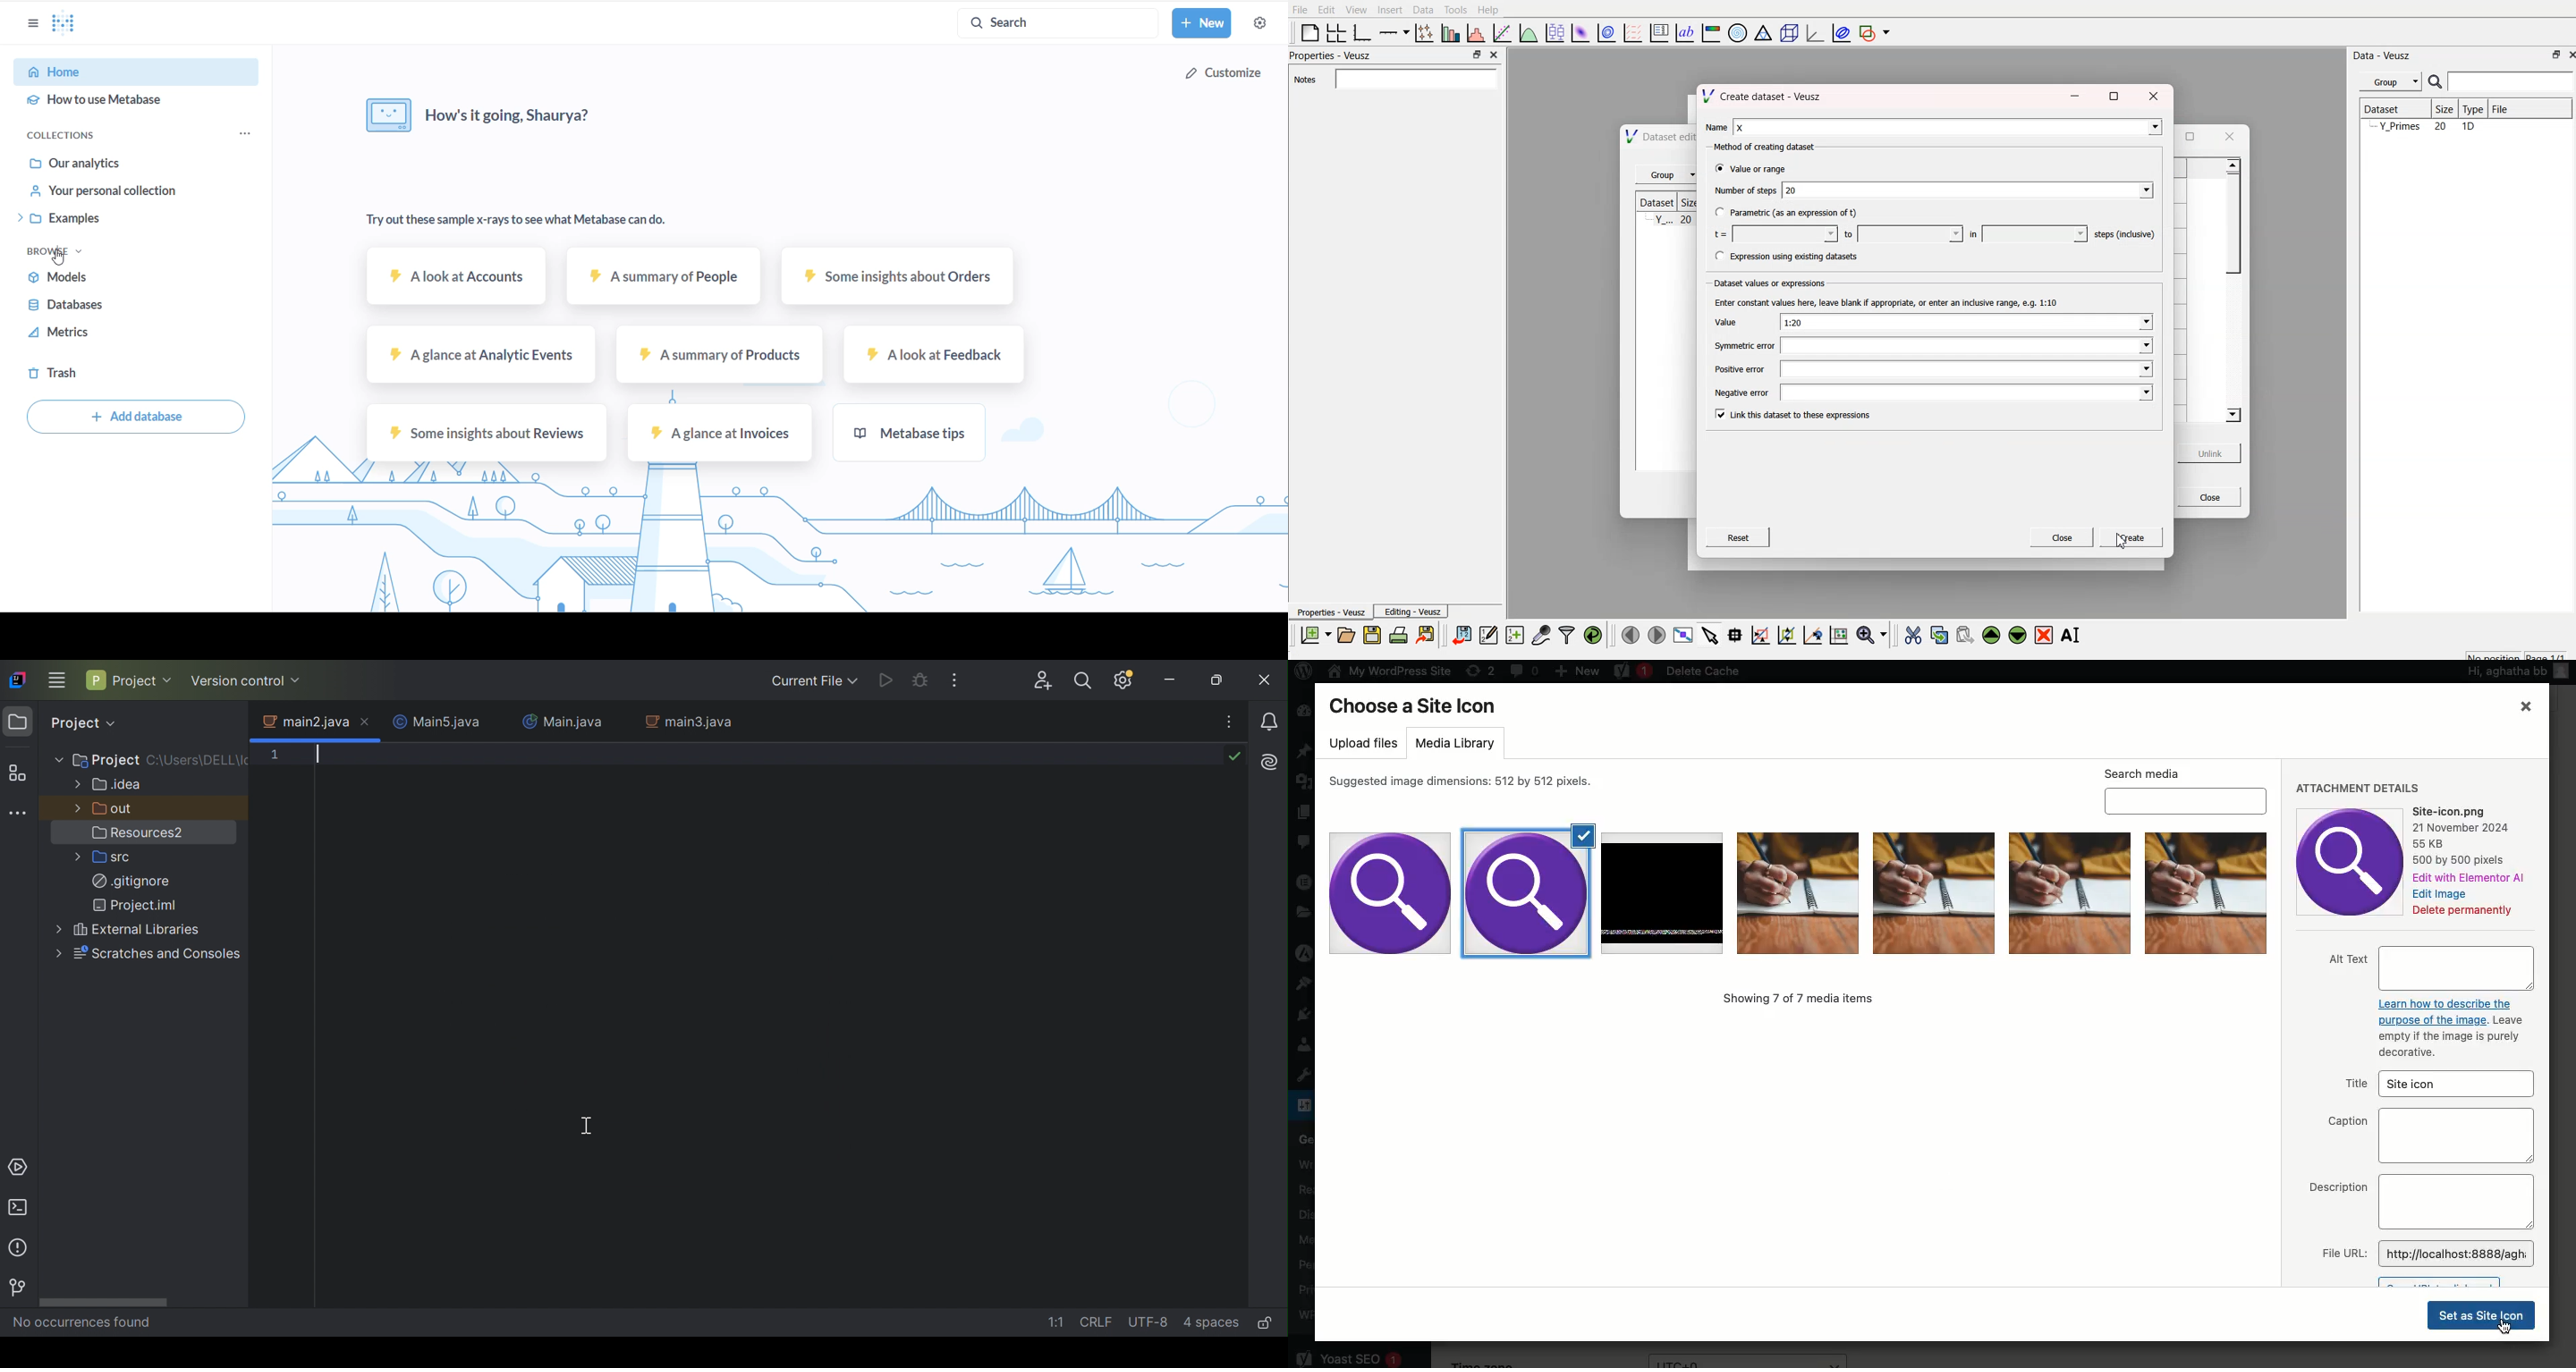 Image resolution: width=2576 pixels, height=1372 pixels. Describe the element at coordinates (1305, 955) in the screenshot. I see `Astra` at that location.